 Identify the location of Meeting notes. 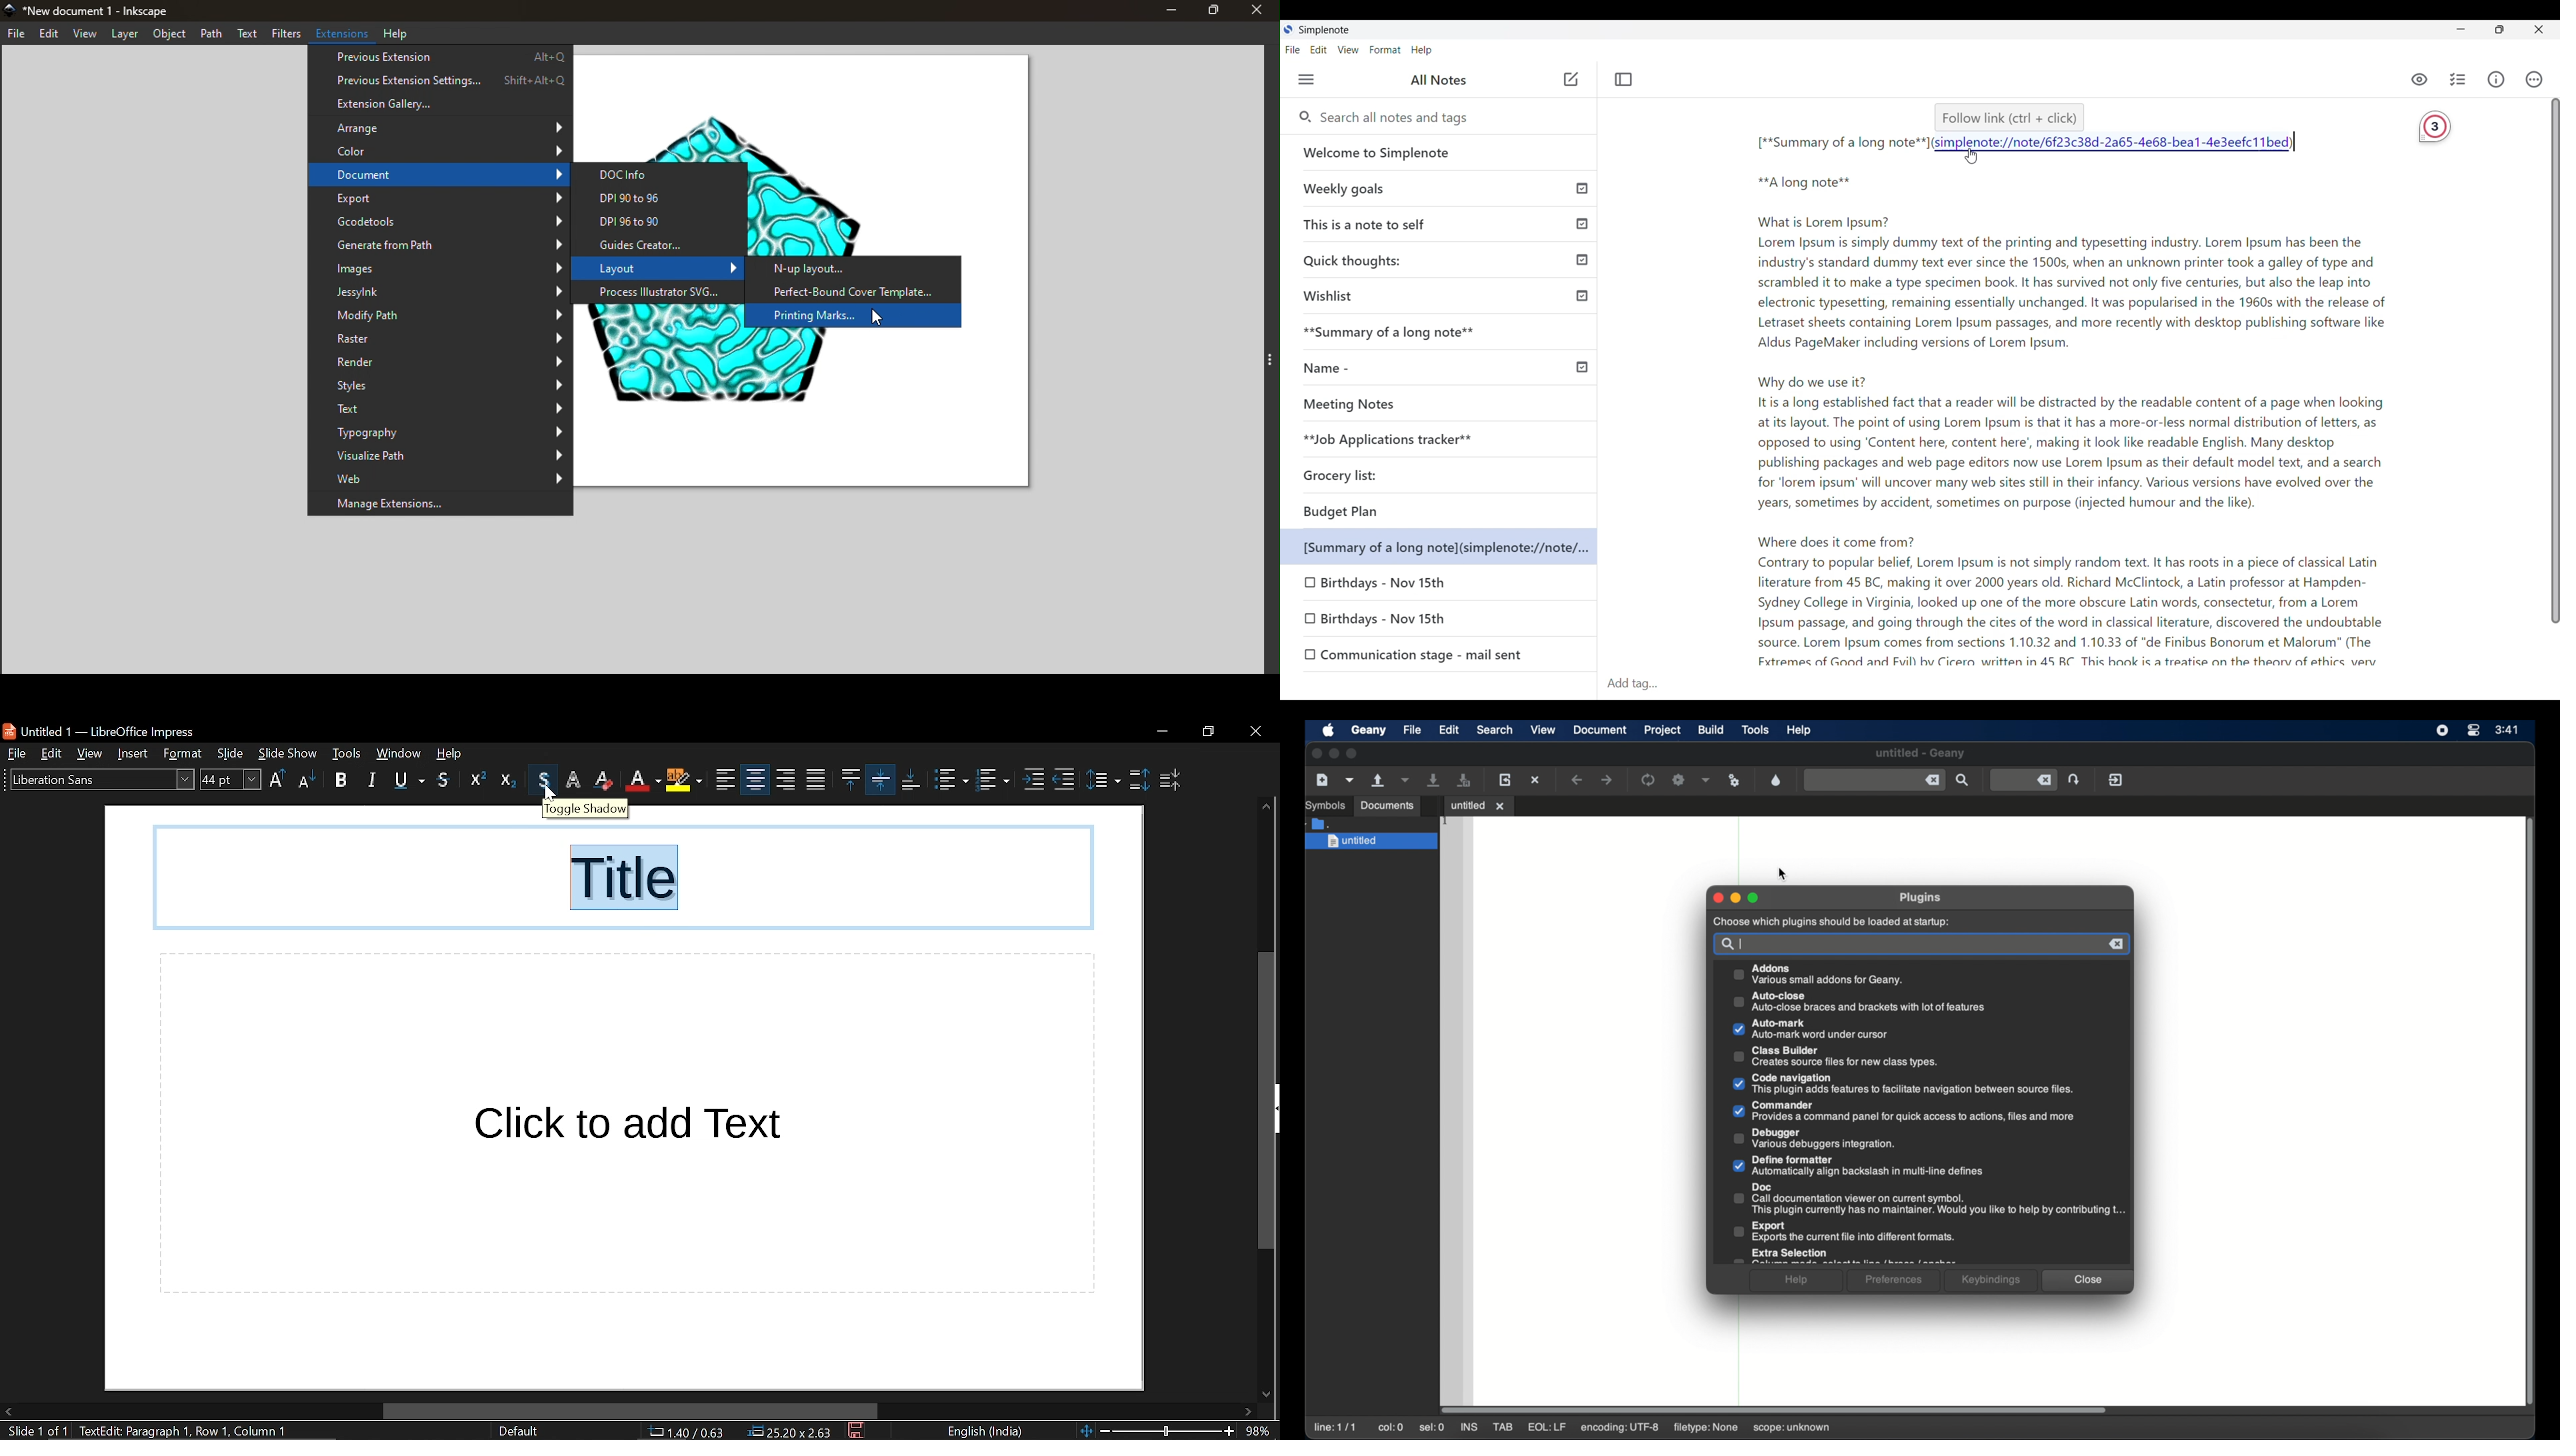
(1415, 404).